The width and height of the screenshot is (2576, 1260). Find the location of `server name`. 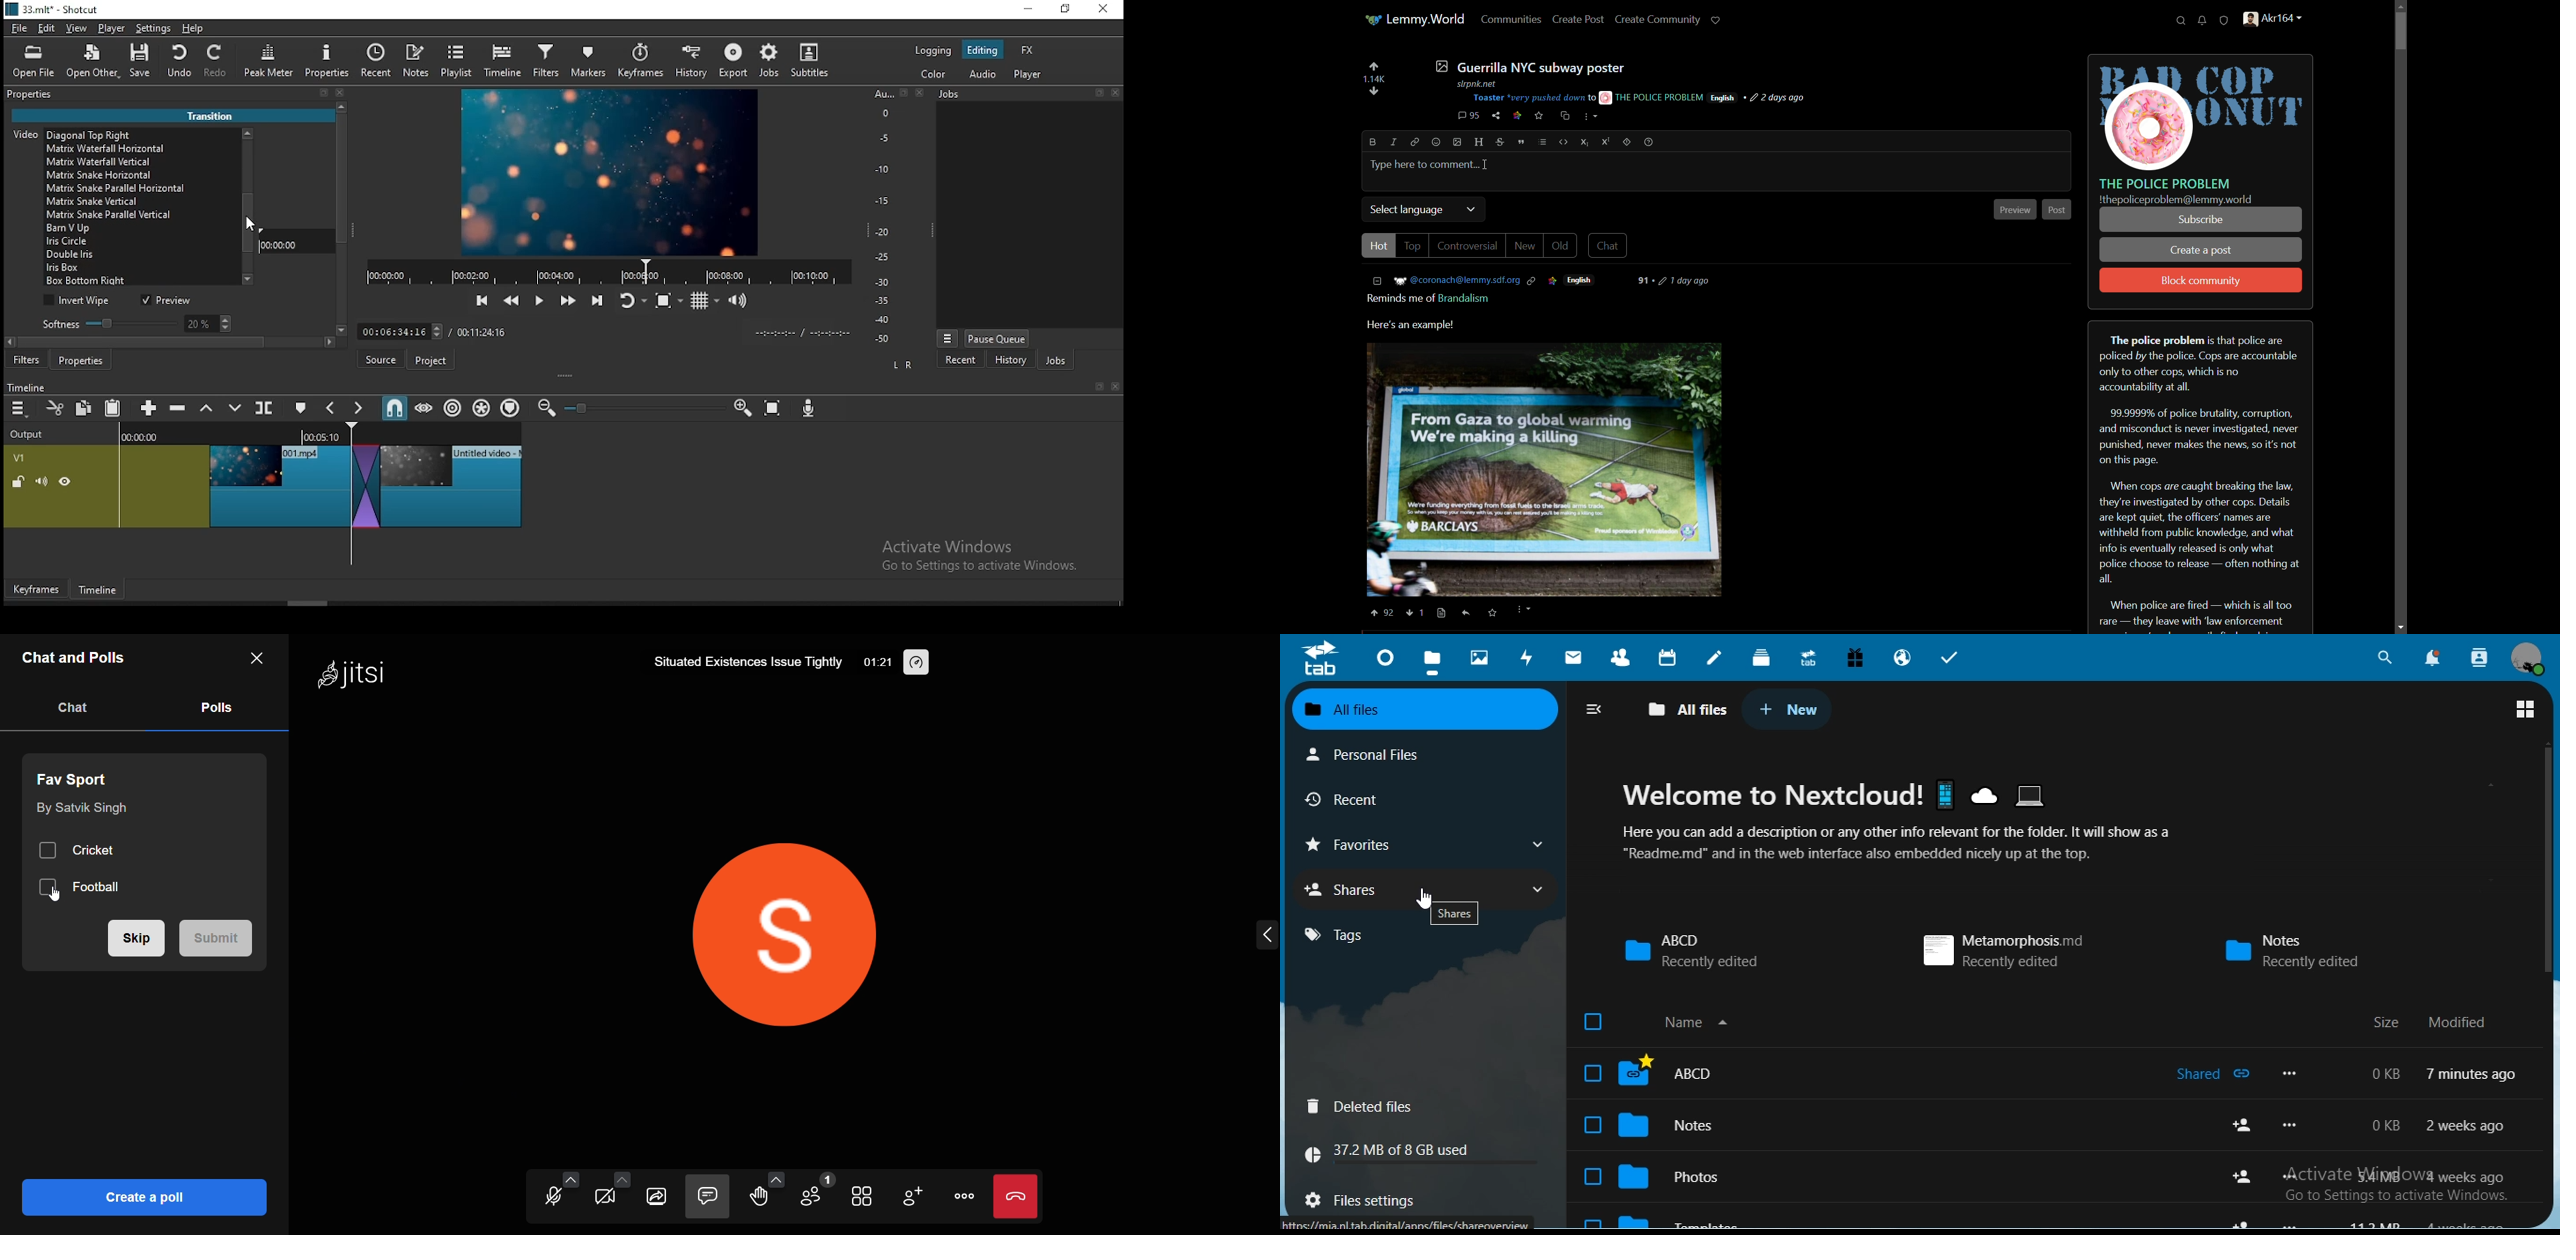

server name is located at coordinates (1426, 18).